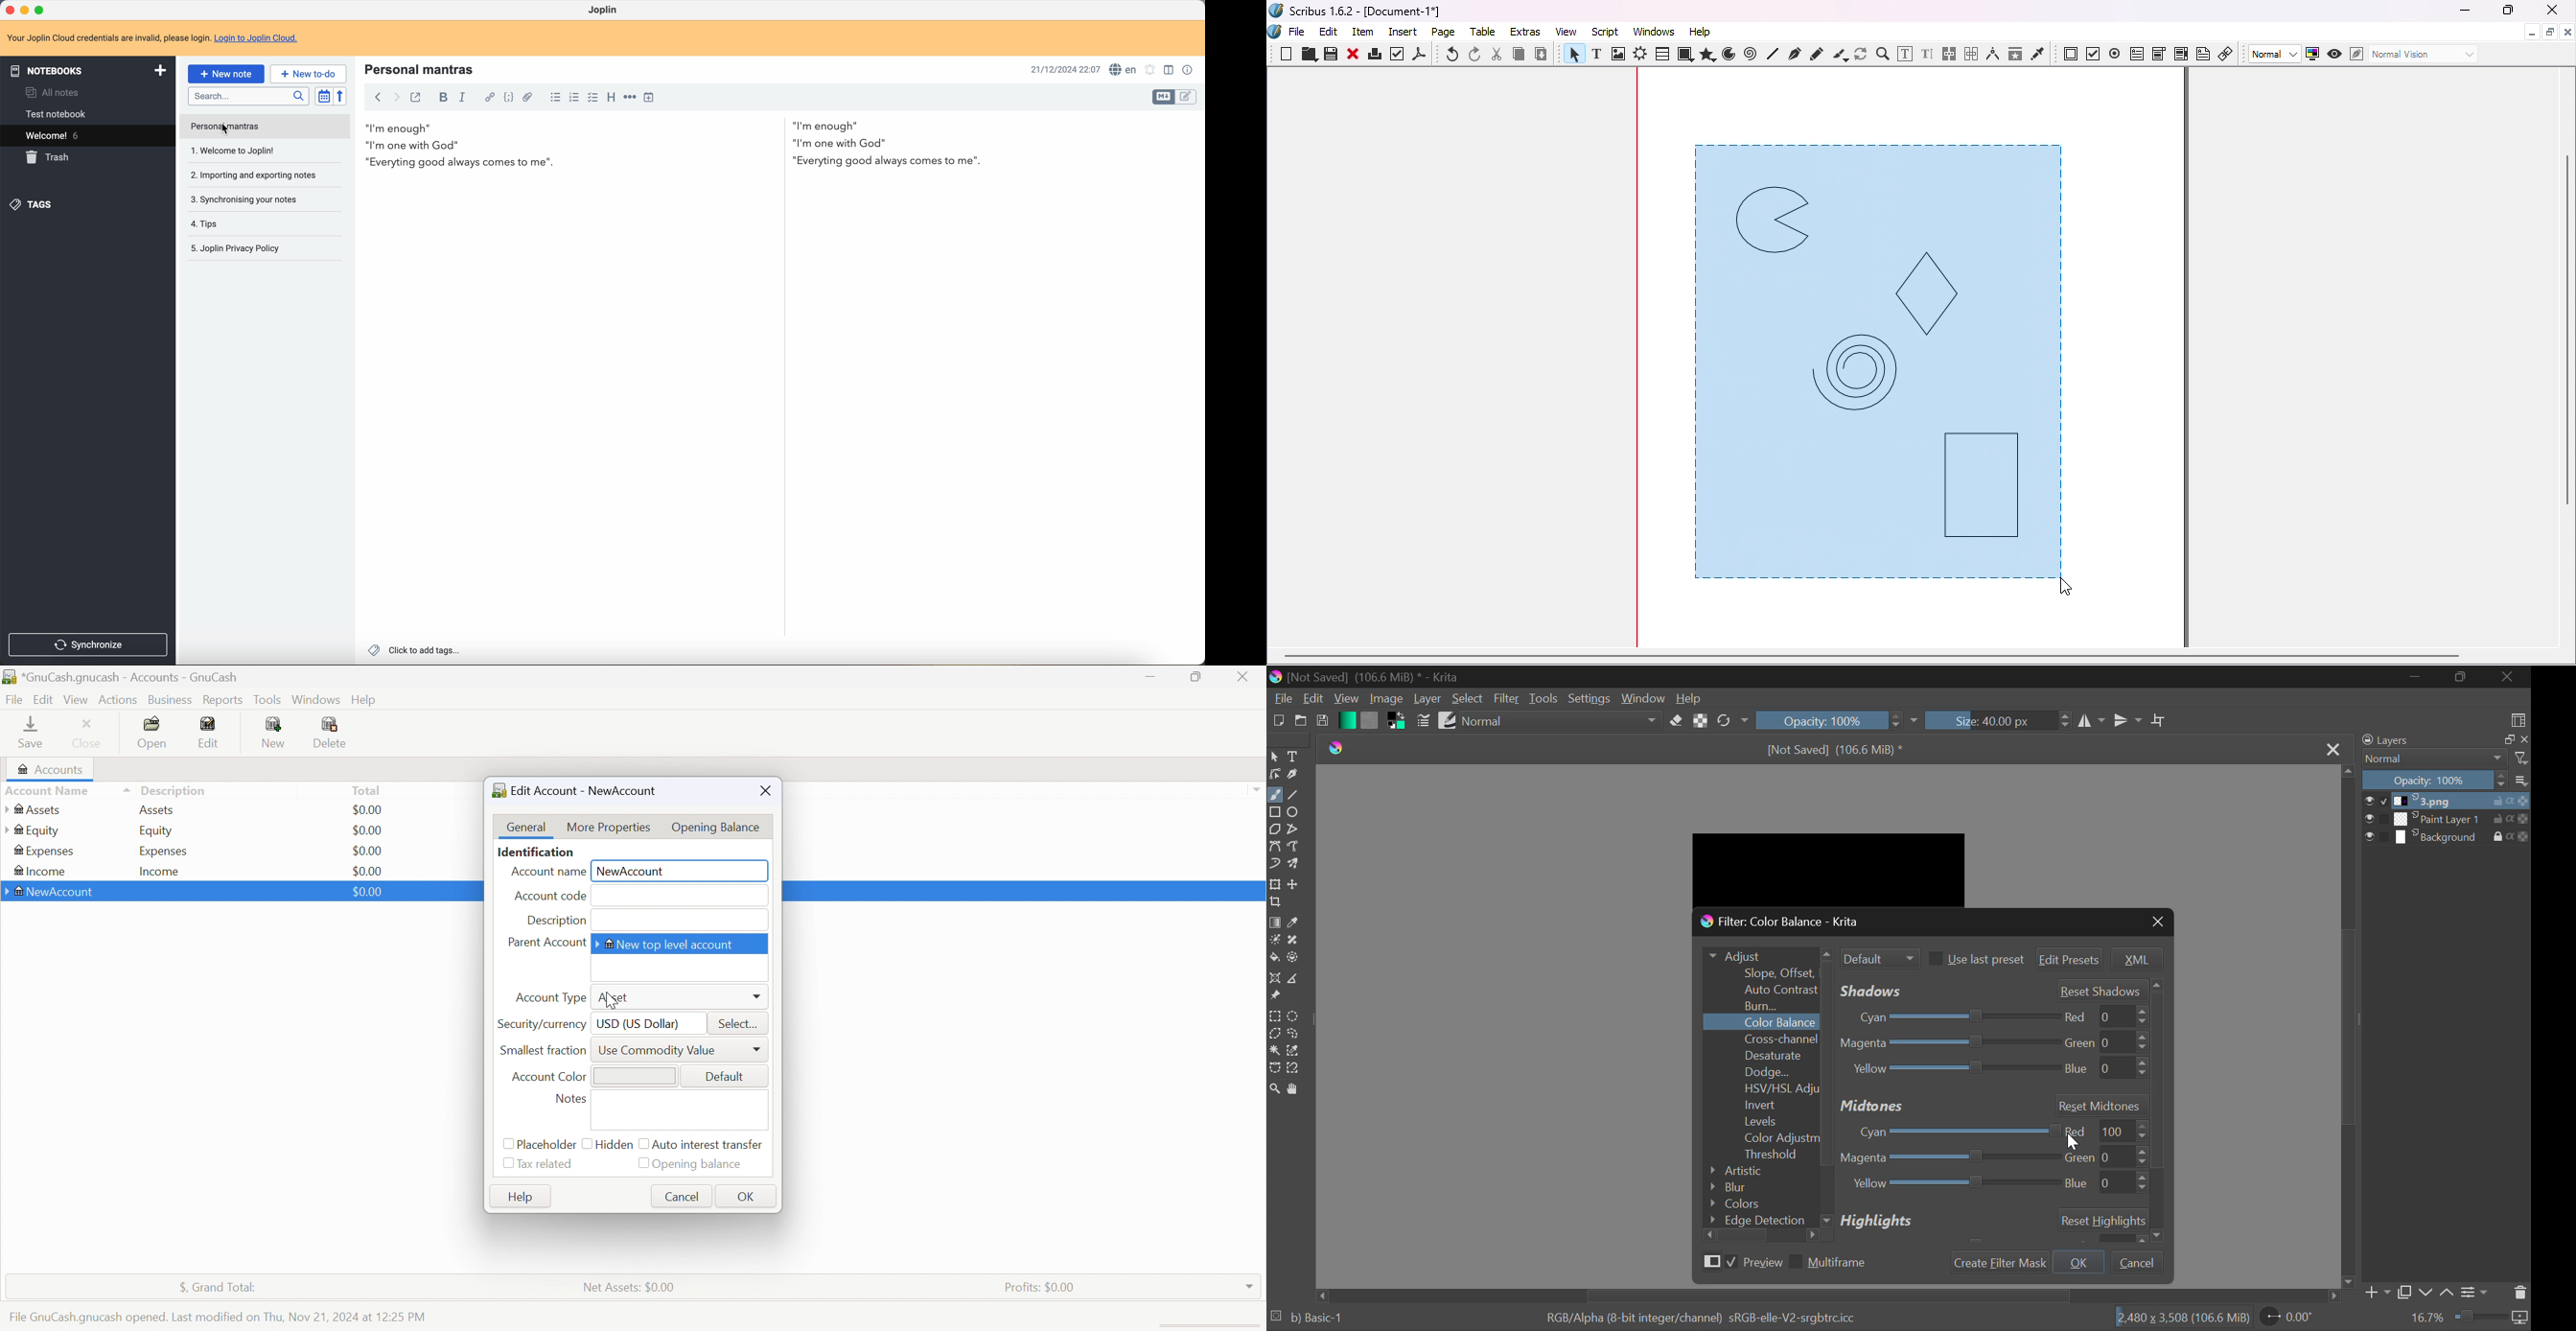  What do you see at coordinates (1277, 998) in the screenshot?
I see `Reference Images` at bounding box center [1277, 998].